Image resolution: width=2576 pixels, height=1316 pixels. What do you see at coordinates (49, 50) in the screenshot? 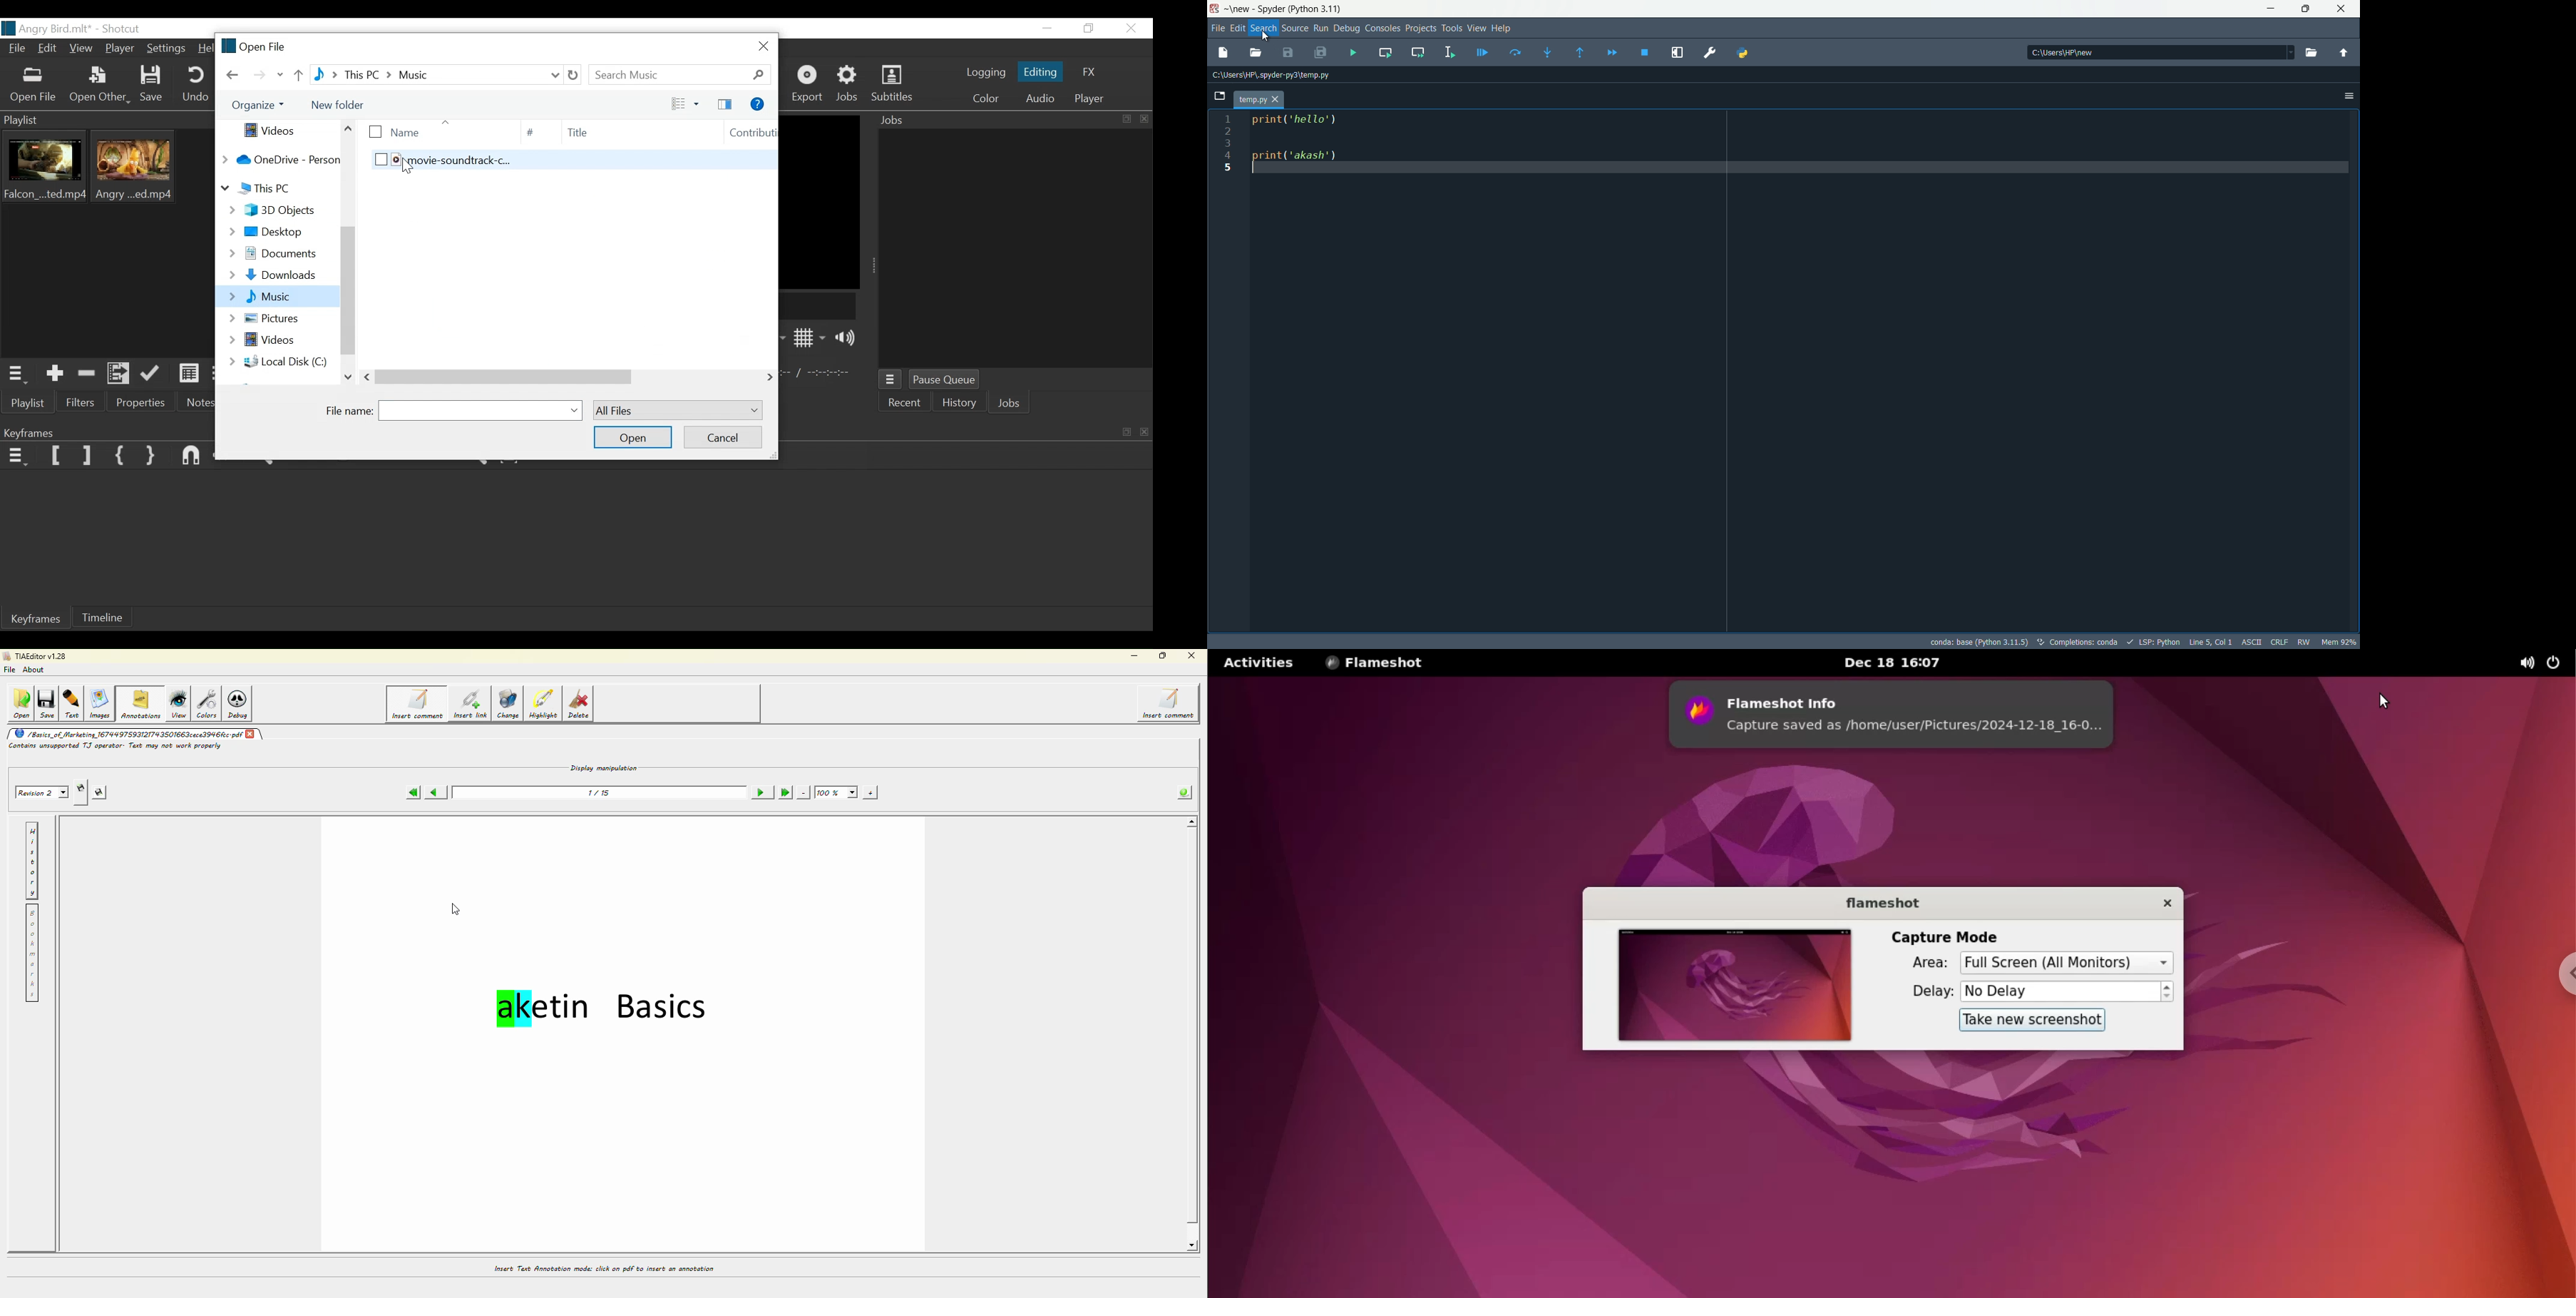
I see `Edit` at bounding box center [49, 50].